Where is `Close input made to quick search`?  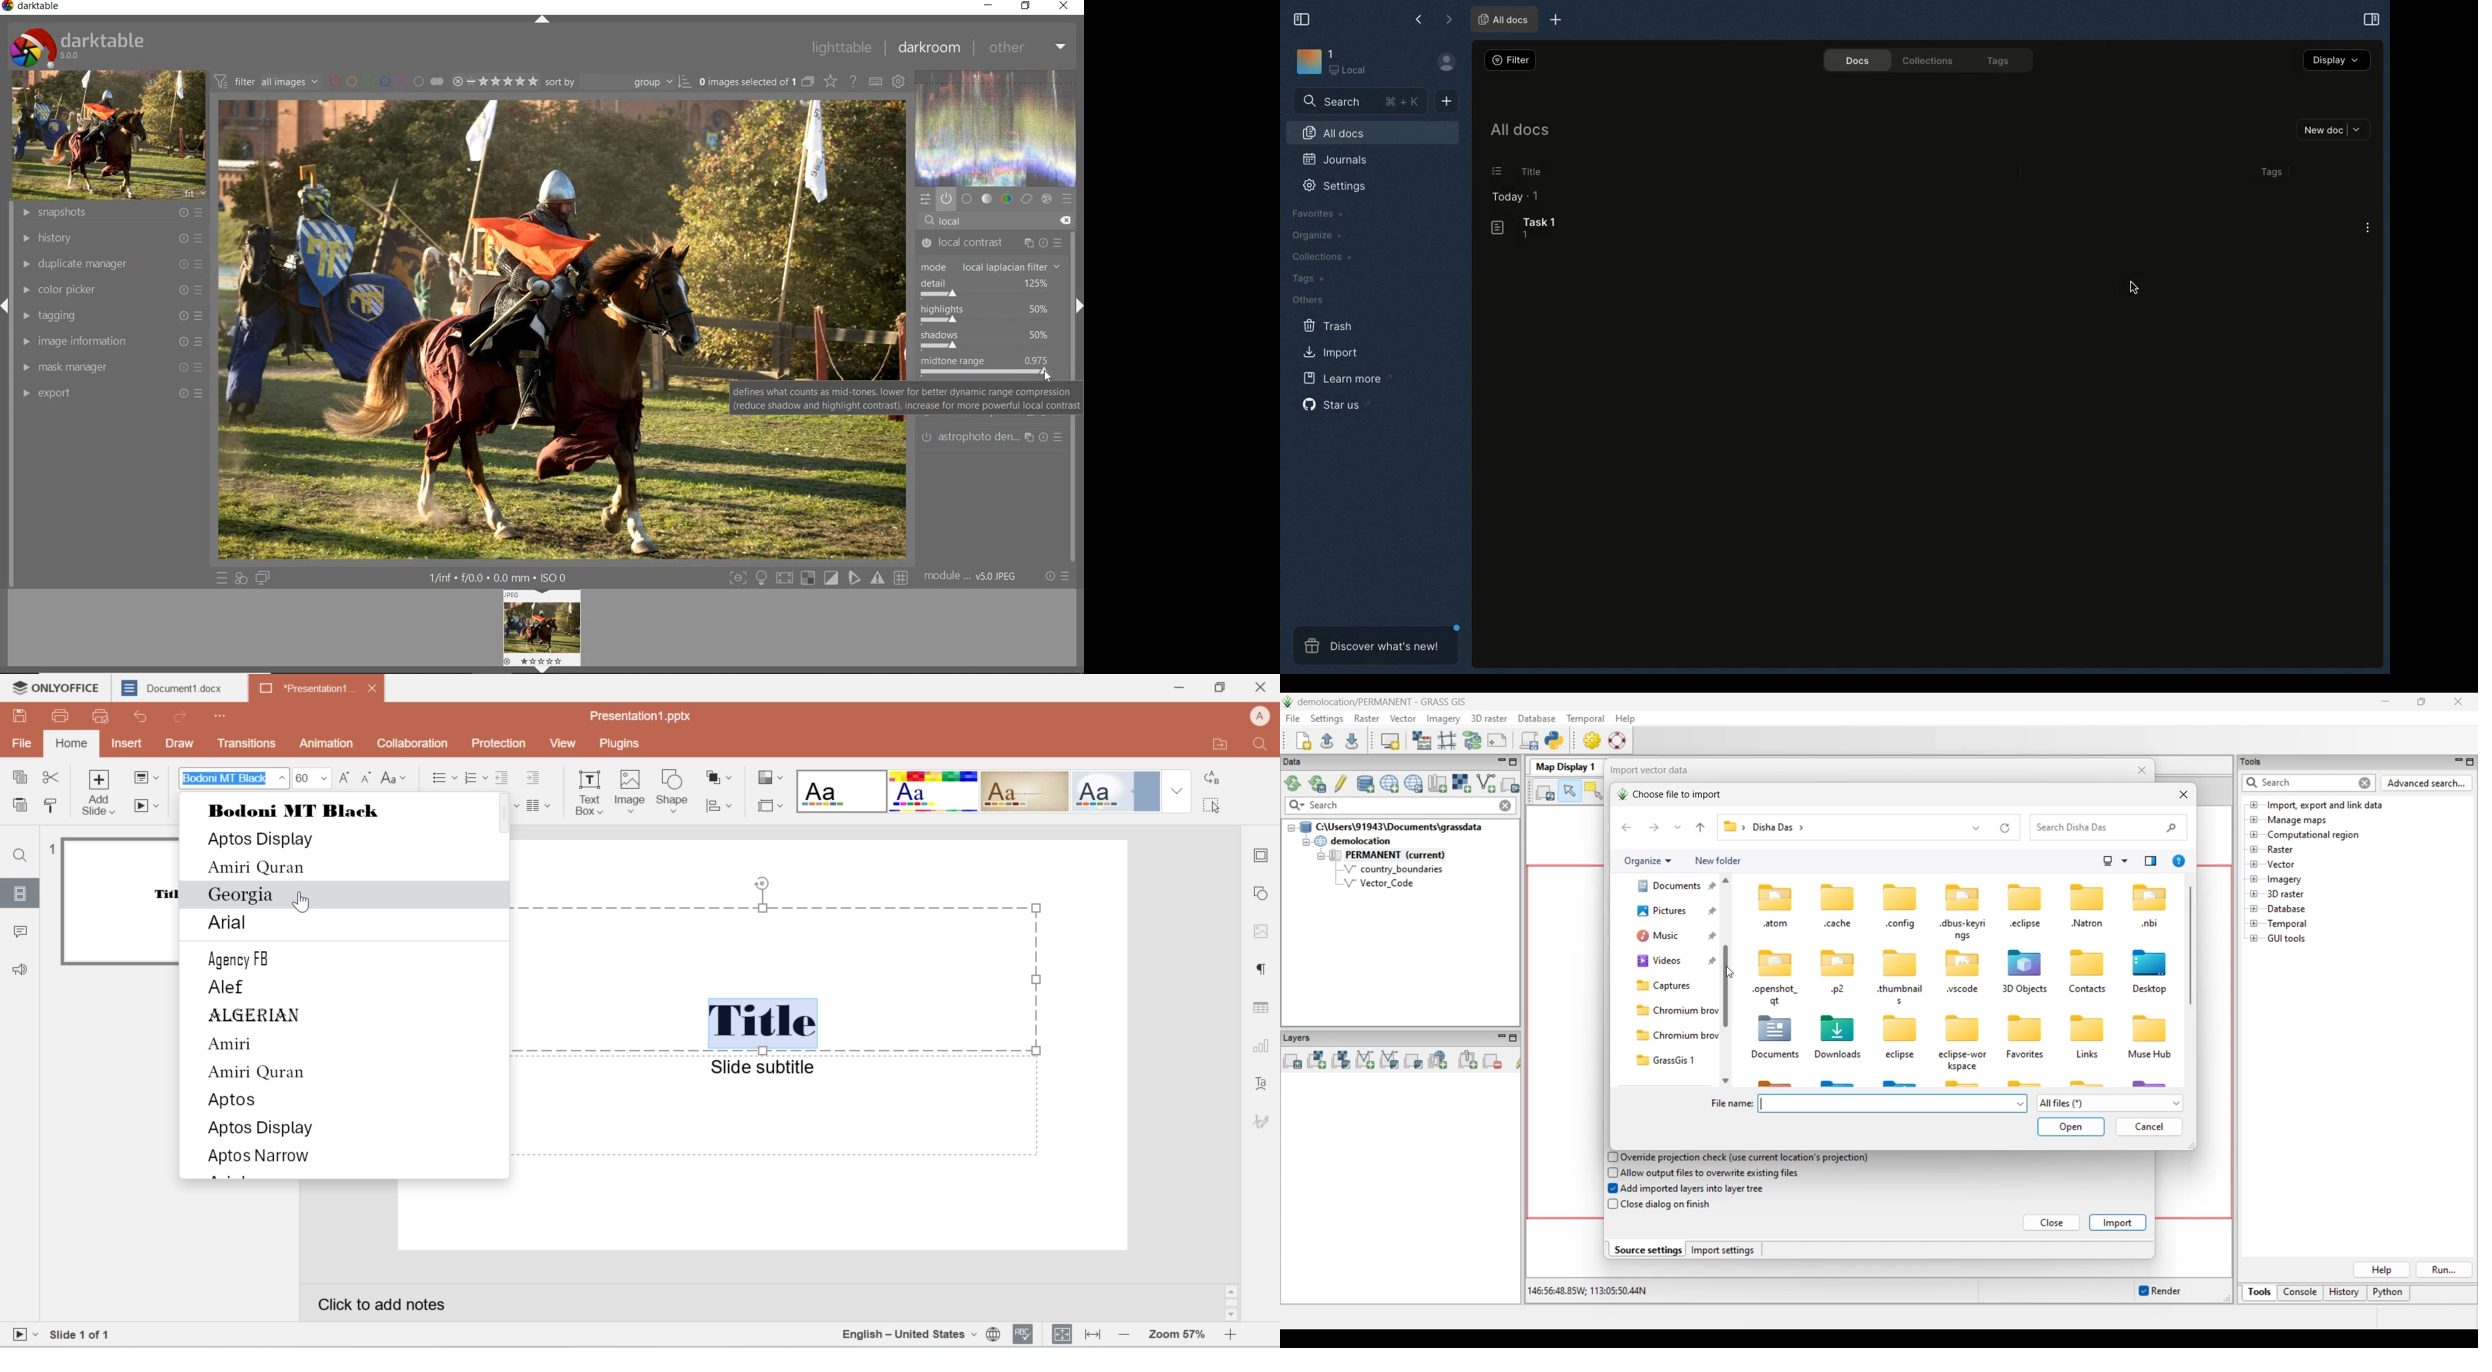
Close input made to quick search is located at coordinates (1505, 806).